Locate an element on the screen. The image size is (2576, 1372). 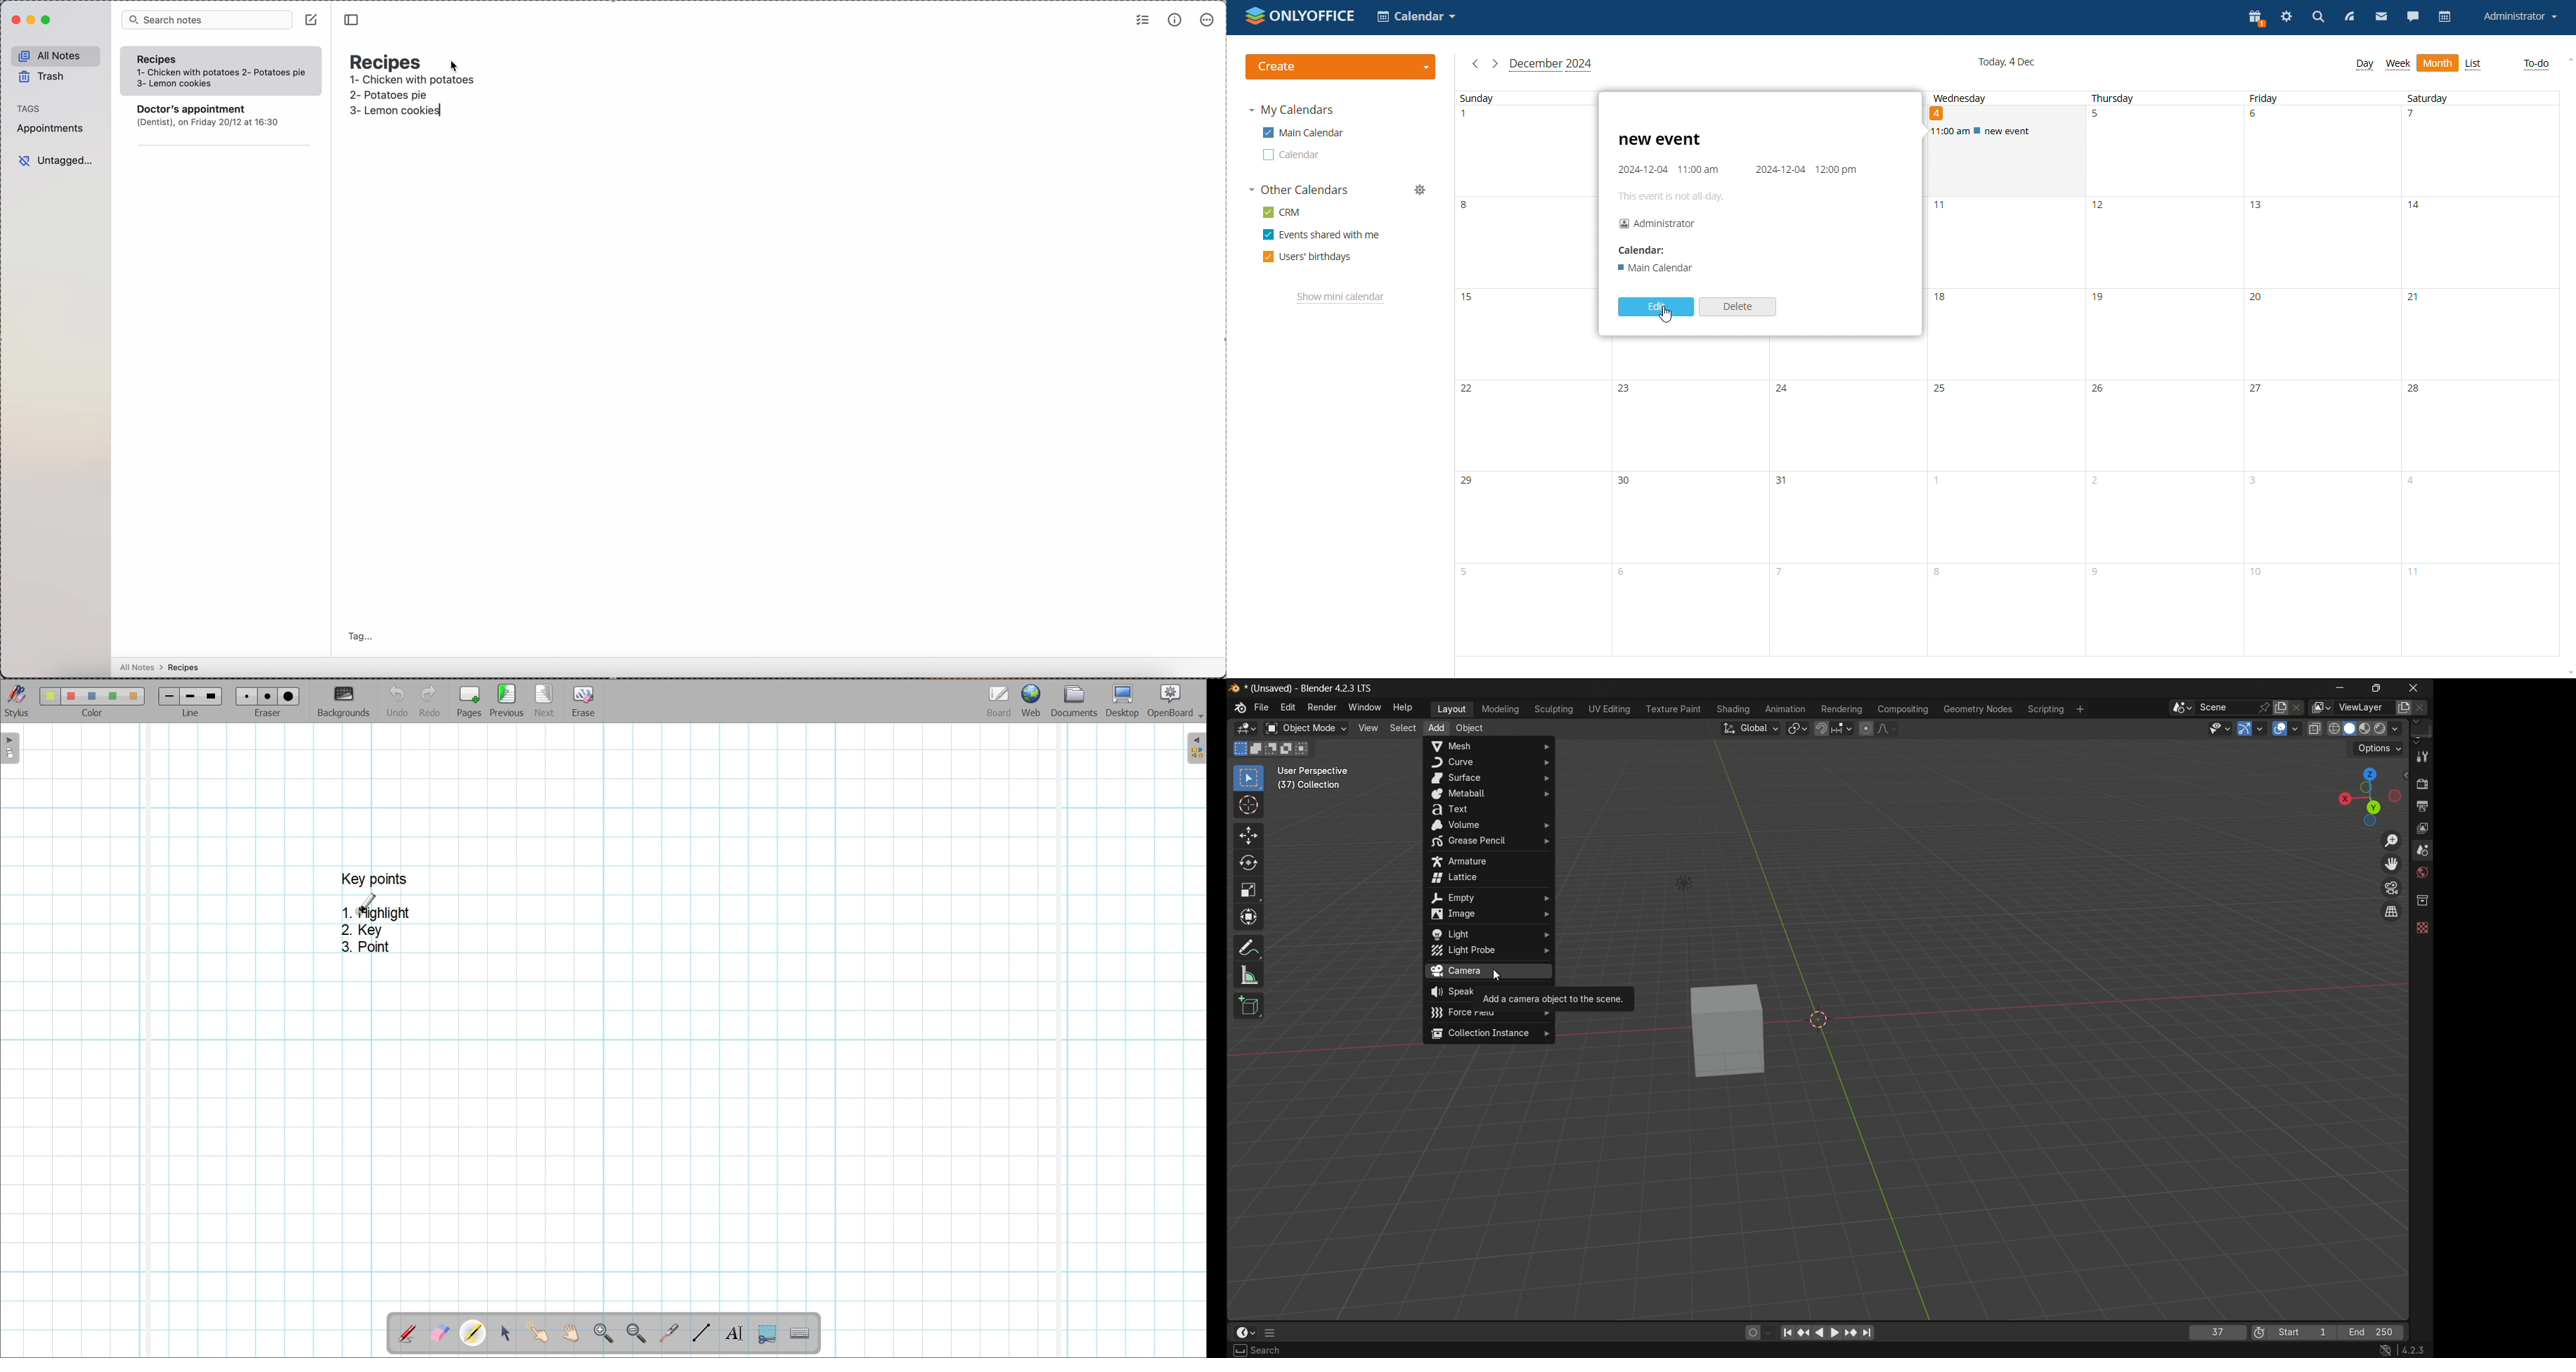
maximize is located at coordinates (49, 20).